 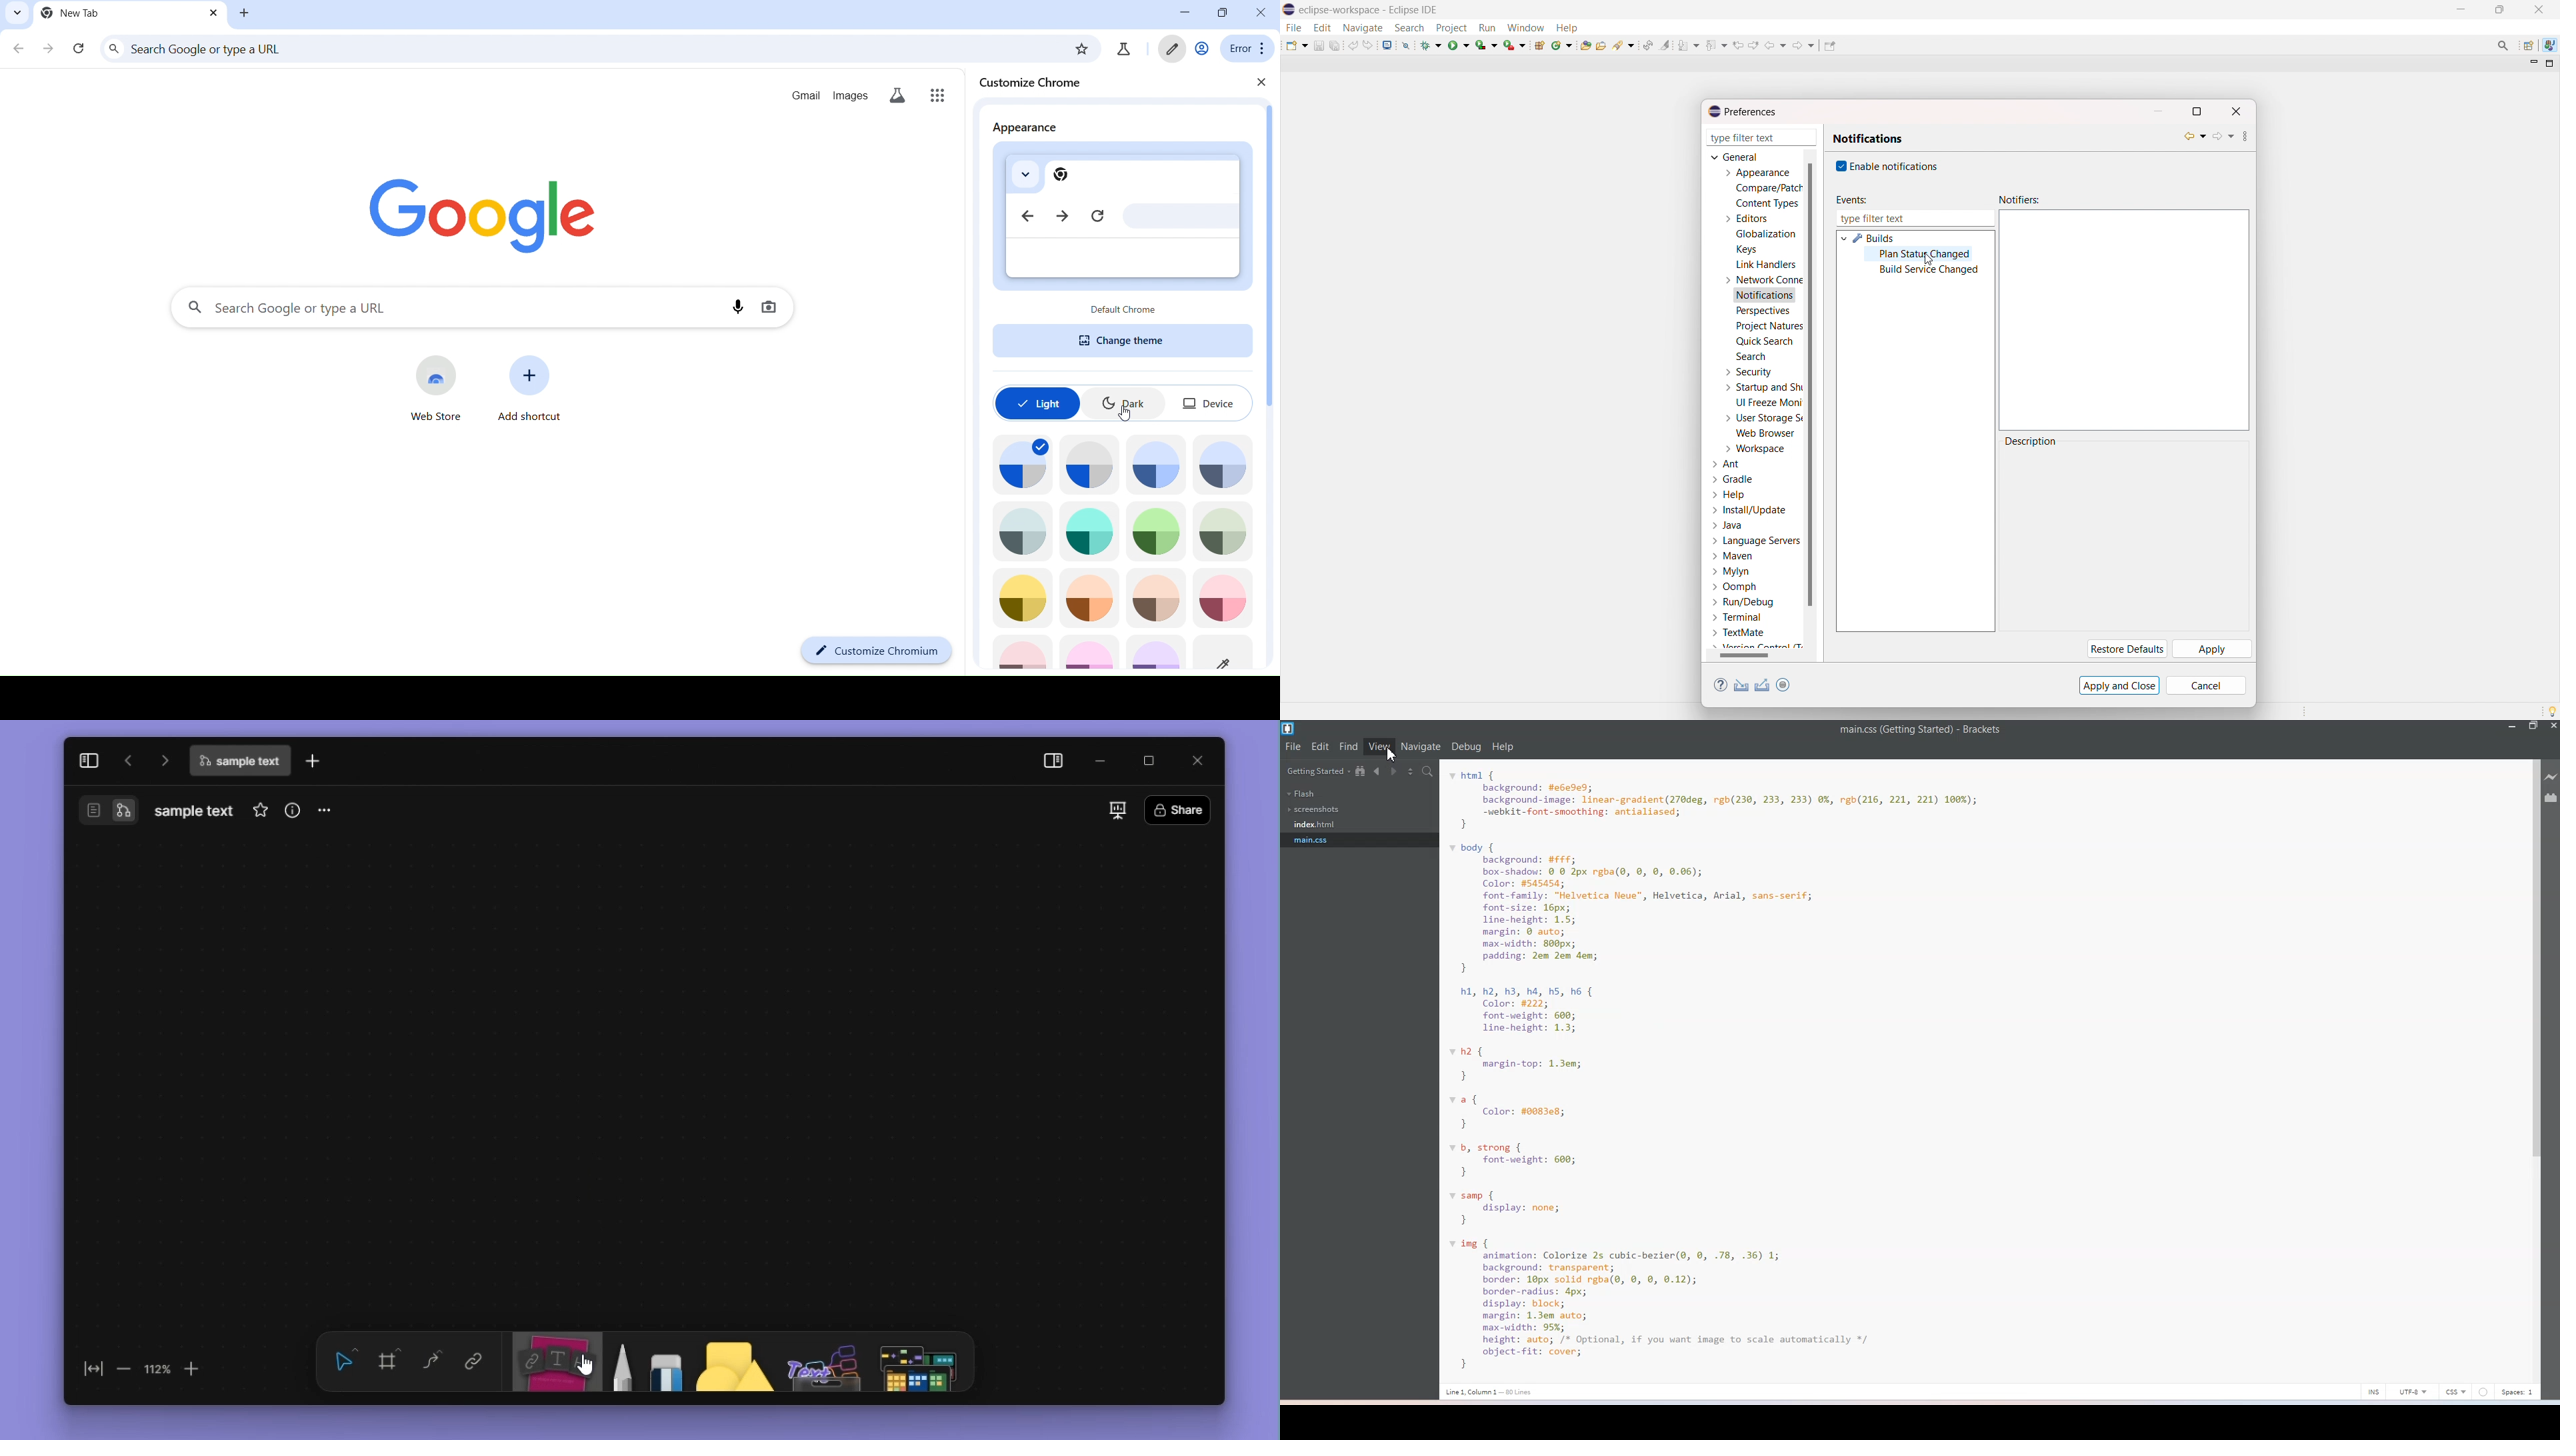 What do you see at coordinates (2019, 200) in the screenshot?
I see `notifiers` at bounding box center [2019, 200].